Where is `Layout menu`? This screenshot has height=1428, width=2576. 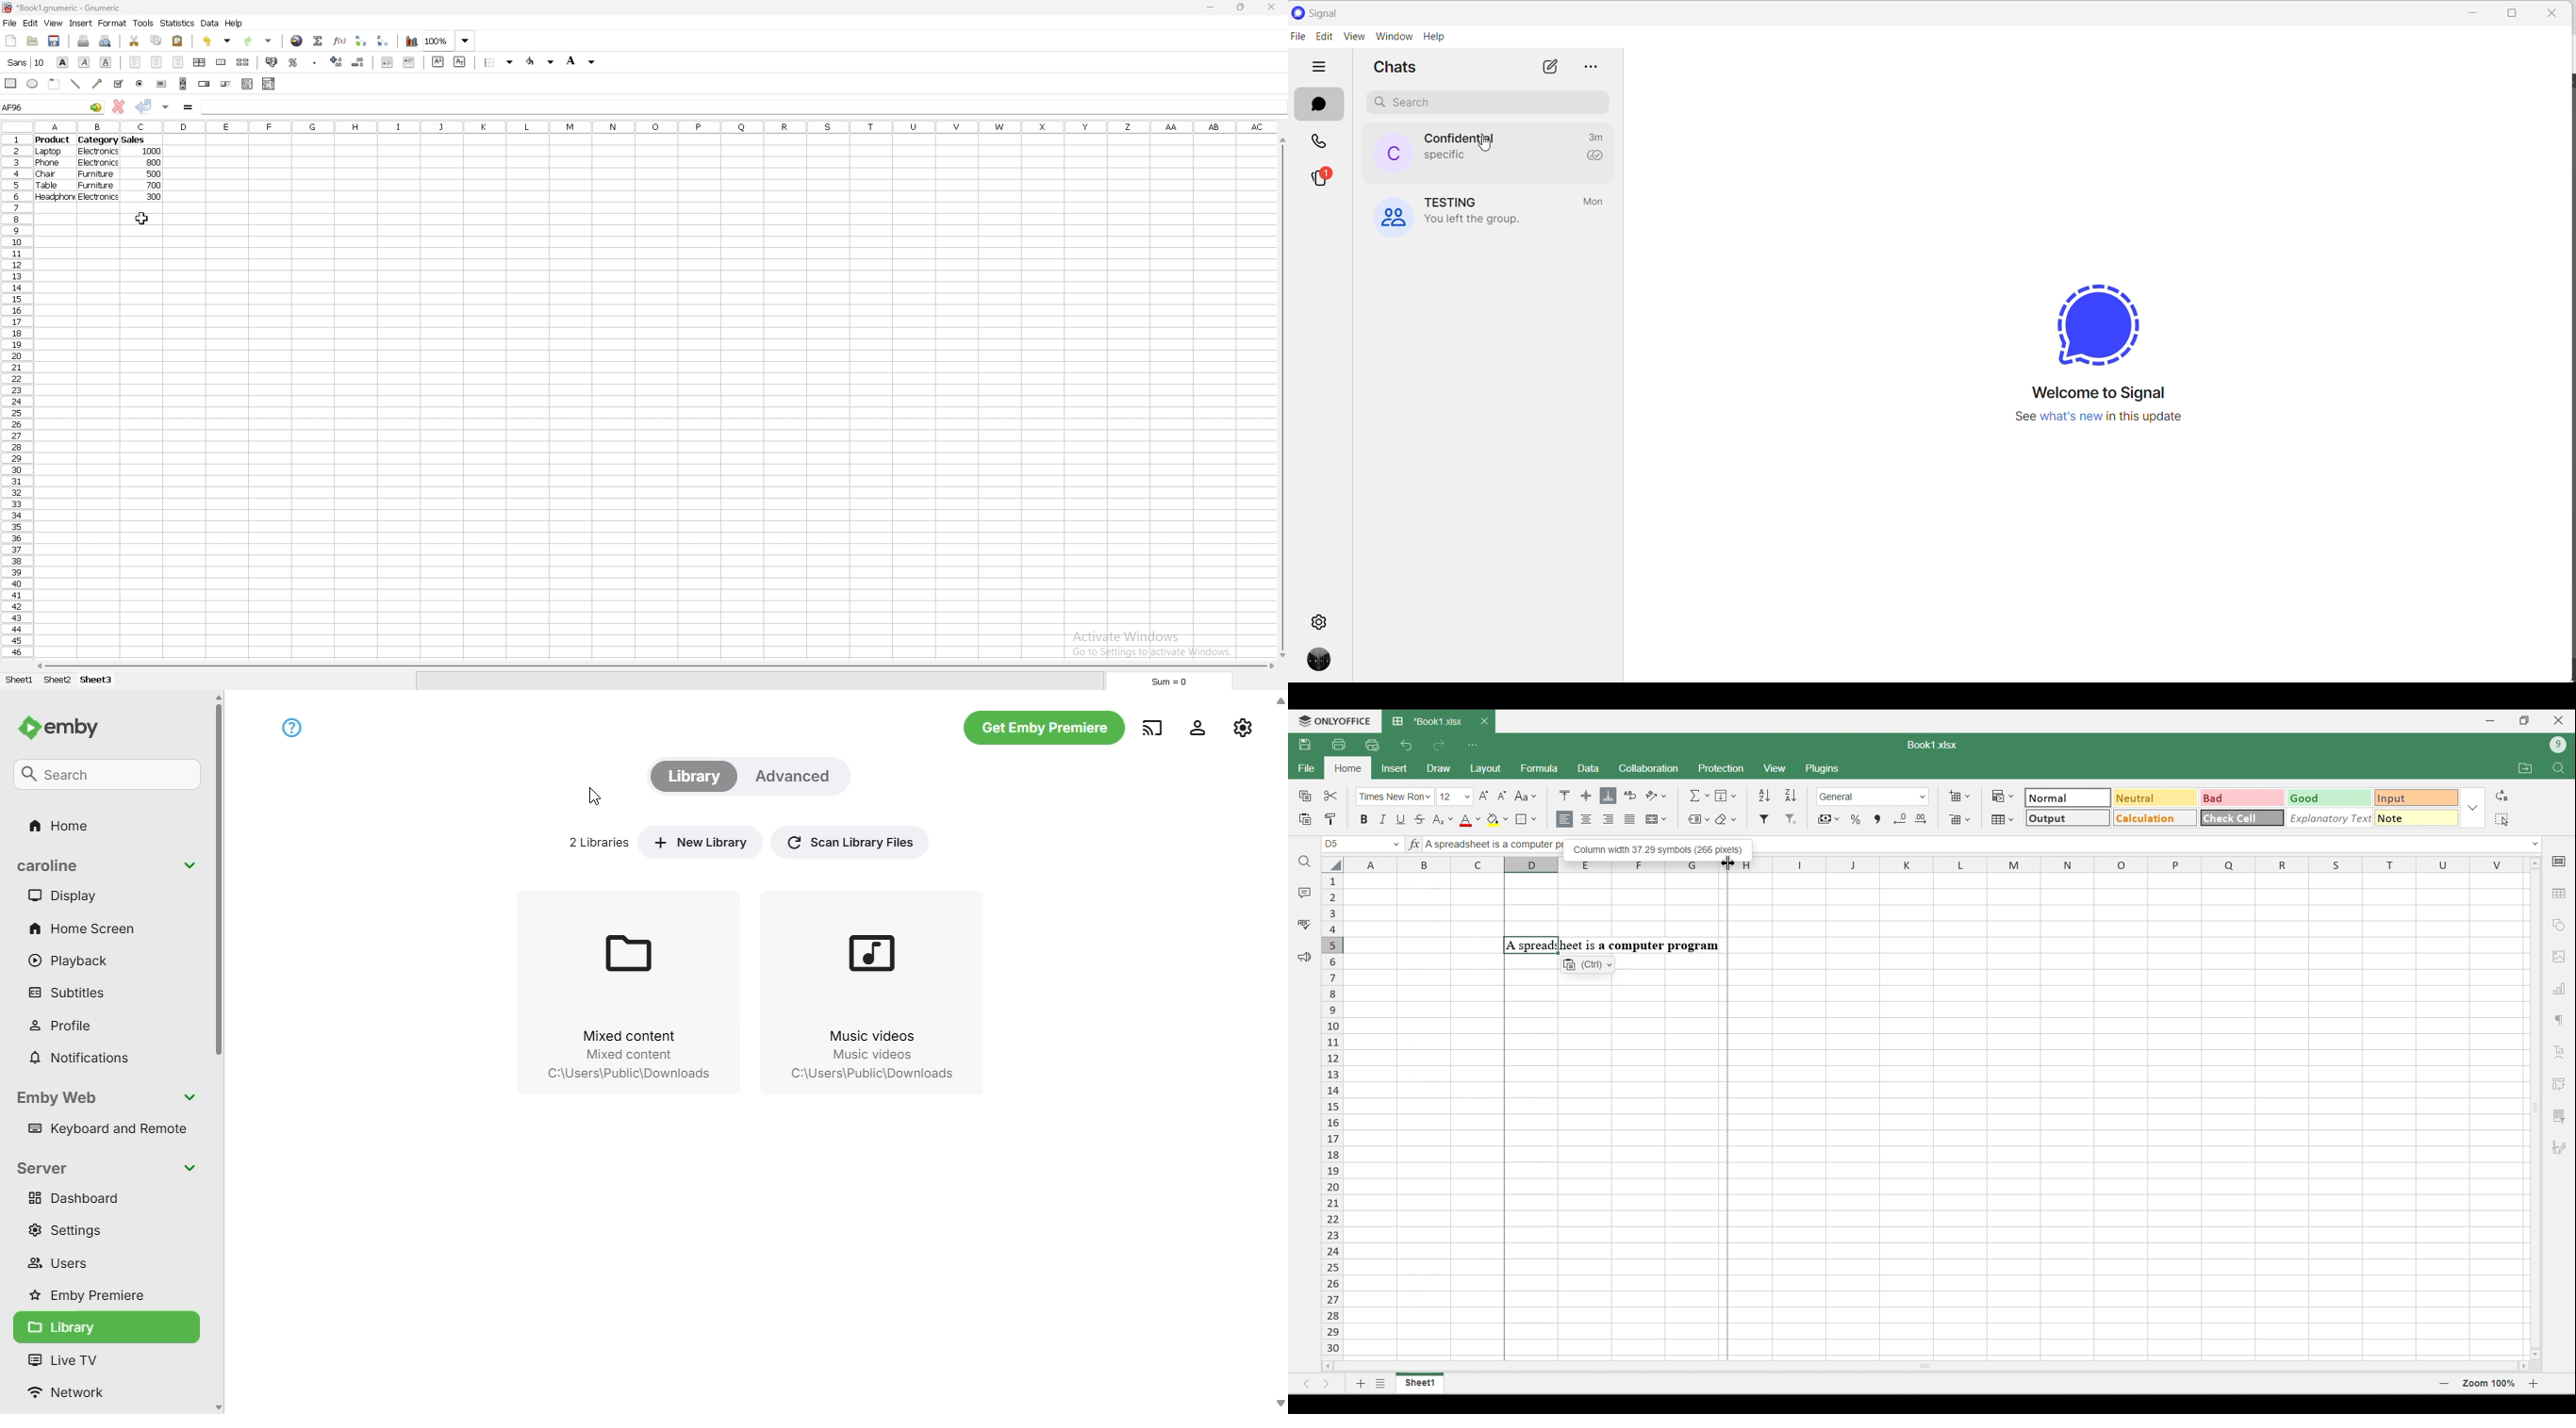 Layout menu is located at coordinates (1486, 769).